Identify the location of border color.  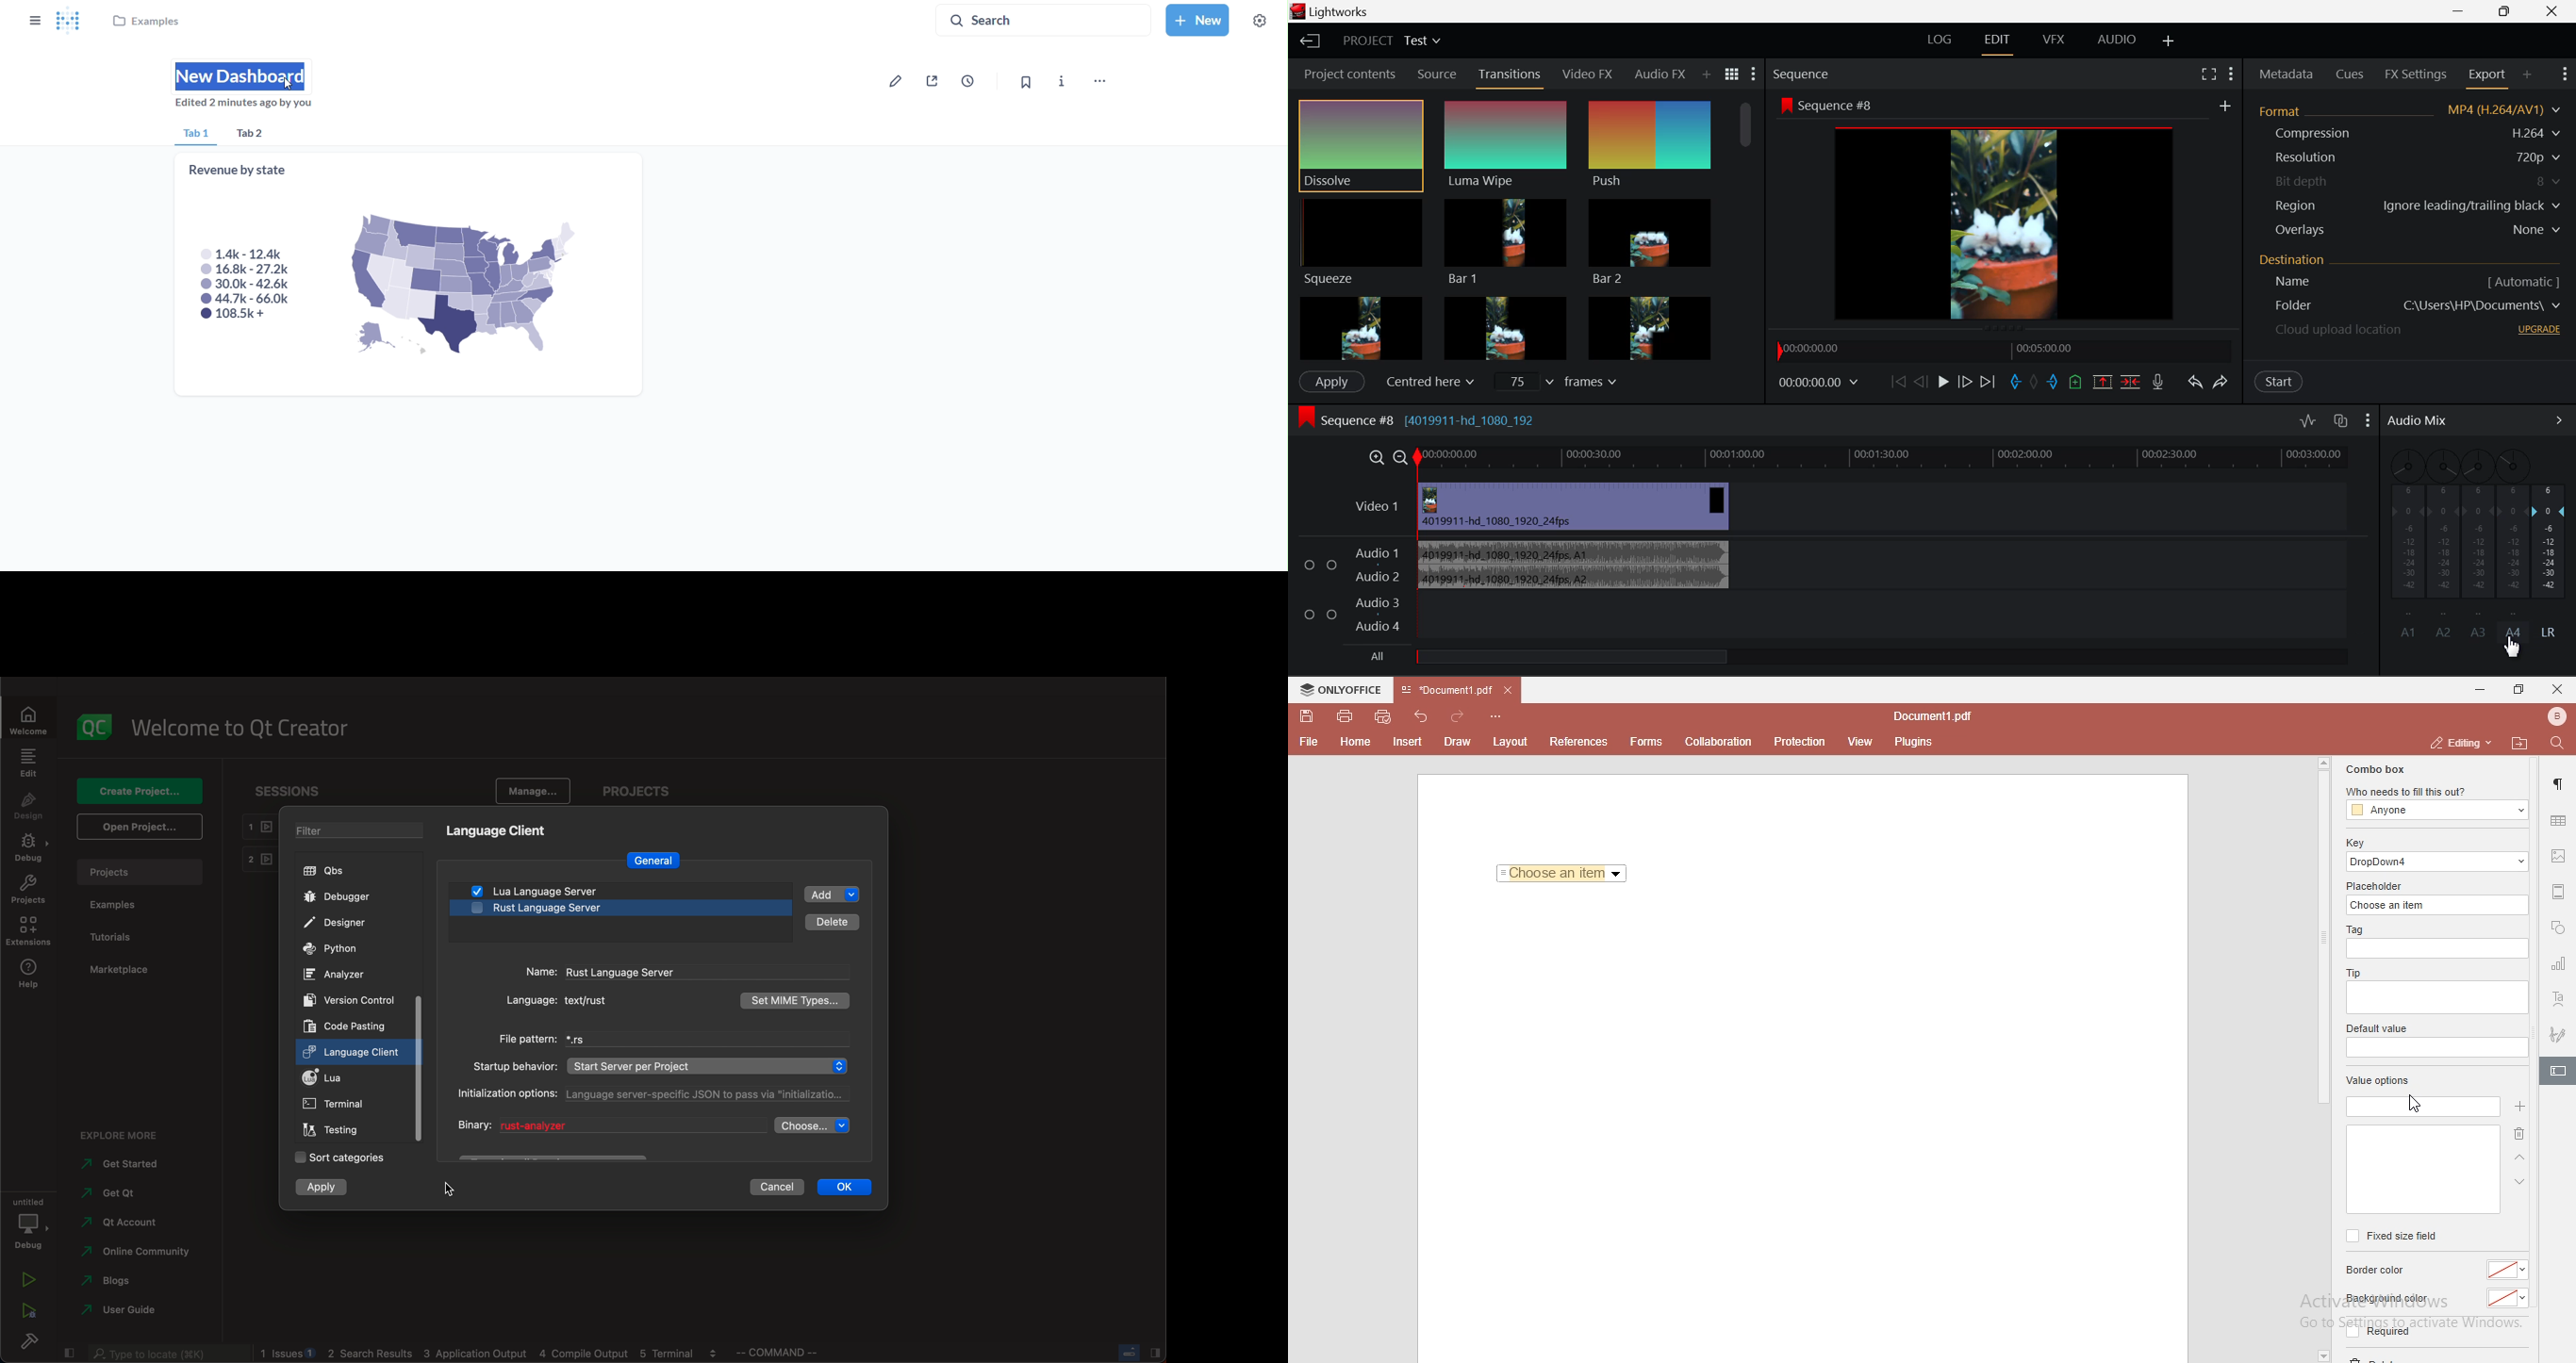
(2378, 1271).